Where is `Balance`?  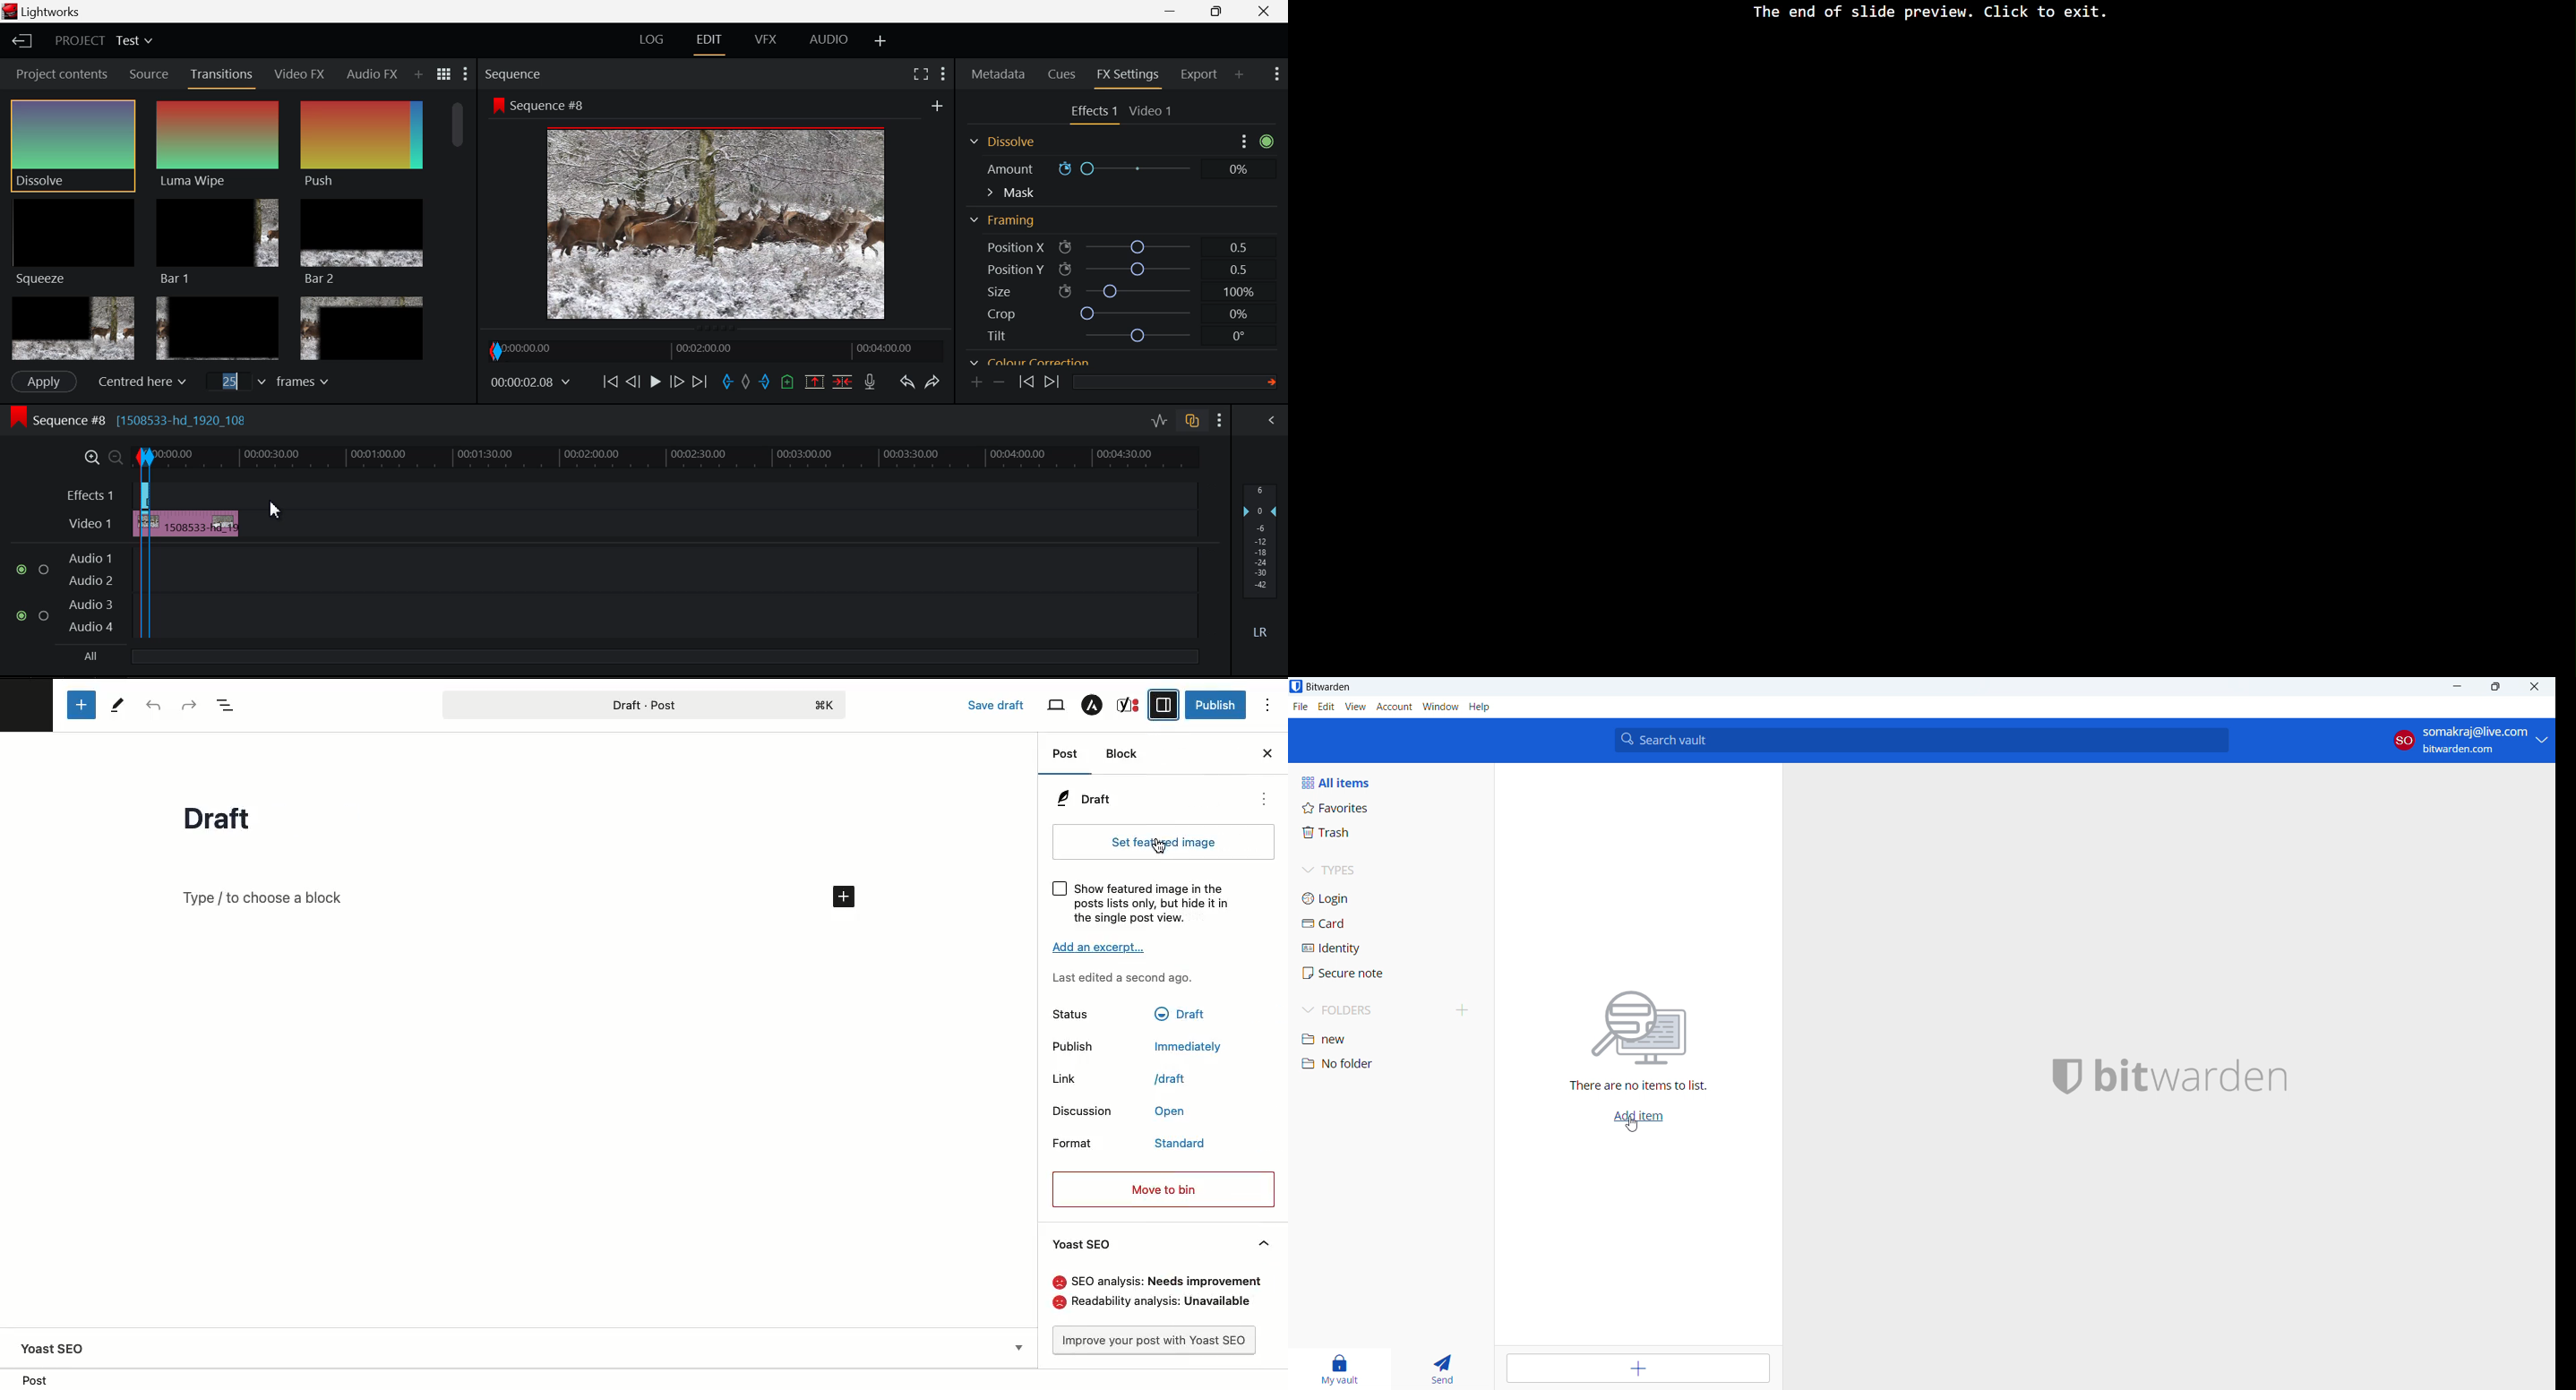
Balance is located at coordinates (1010, 313).